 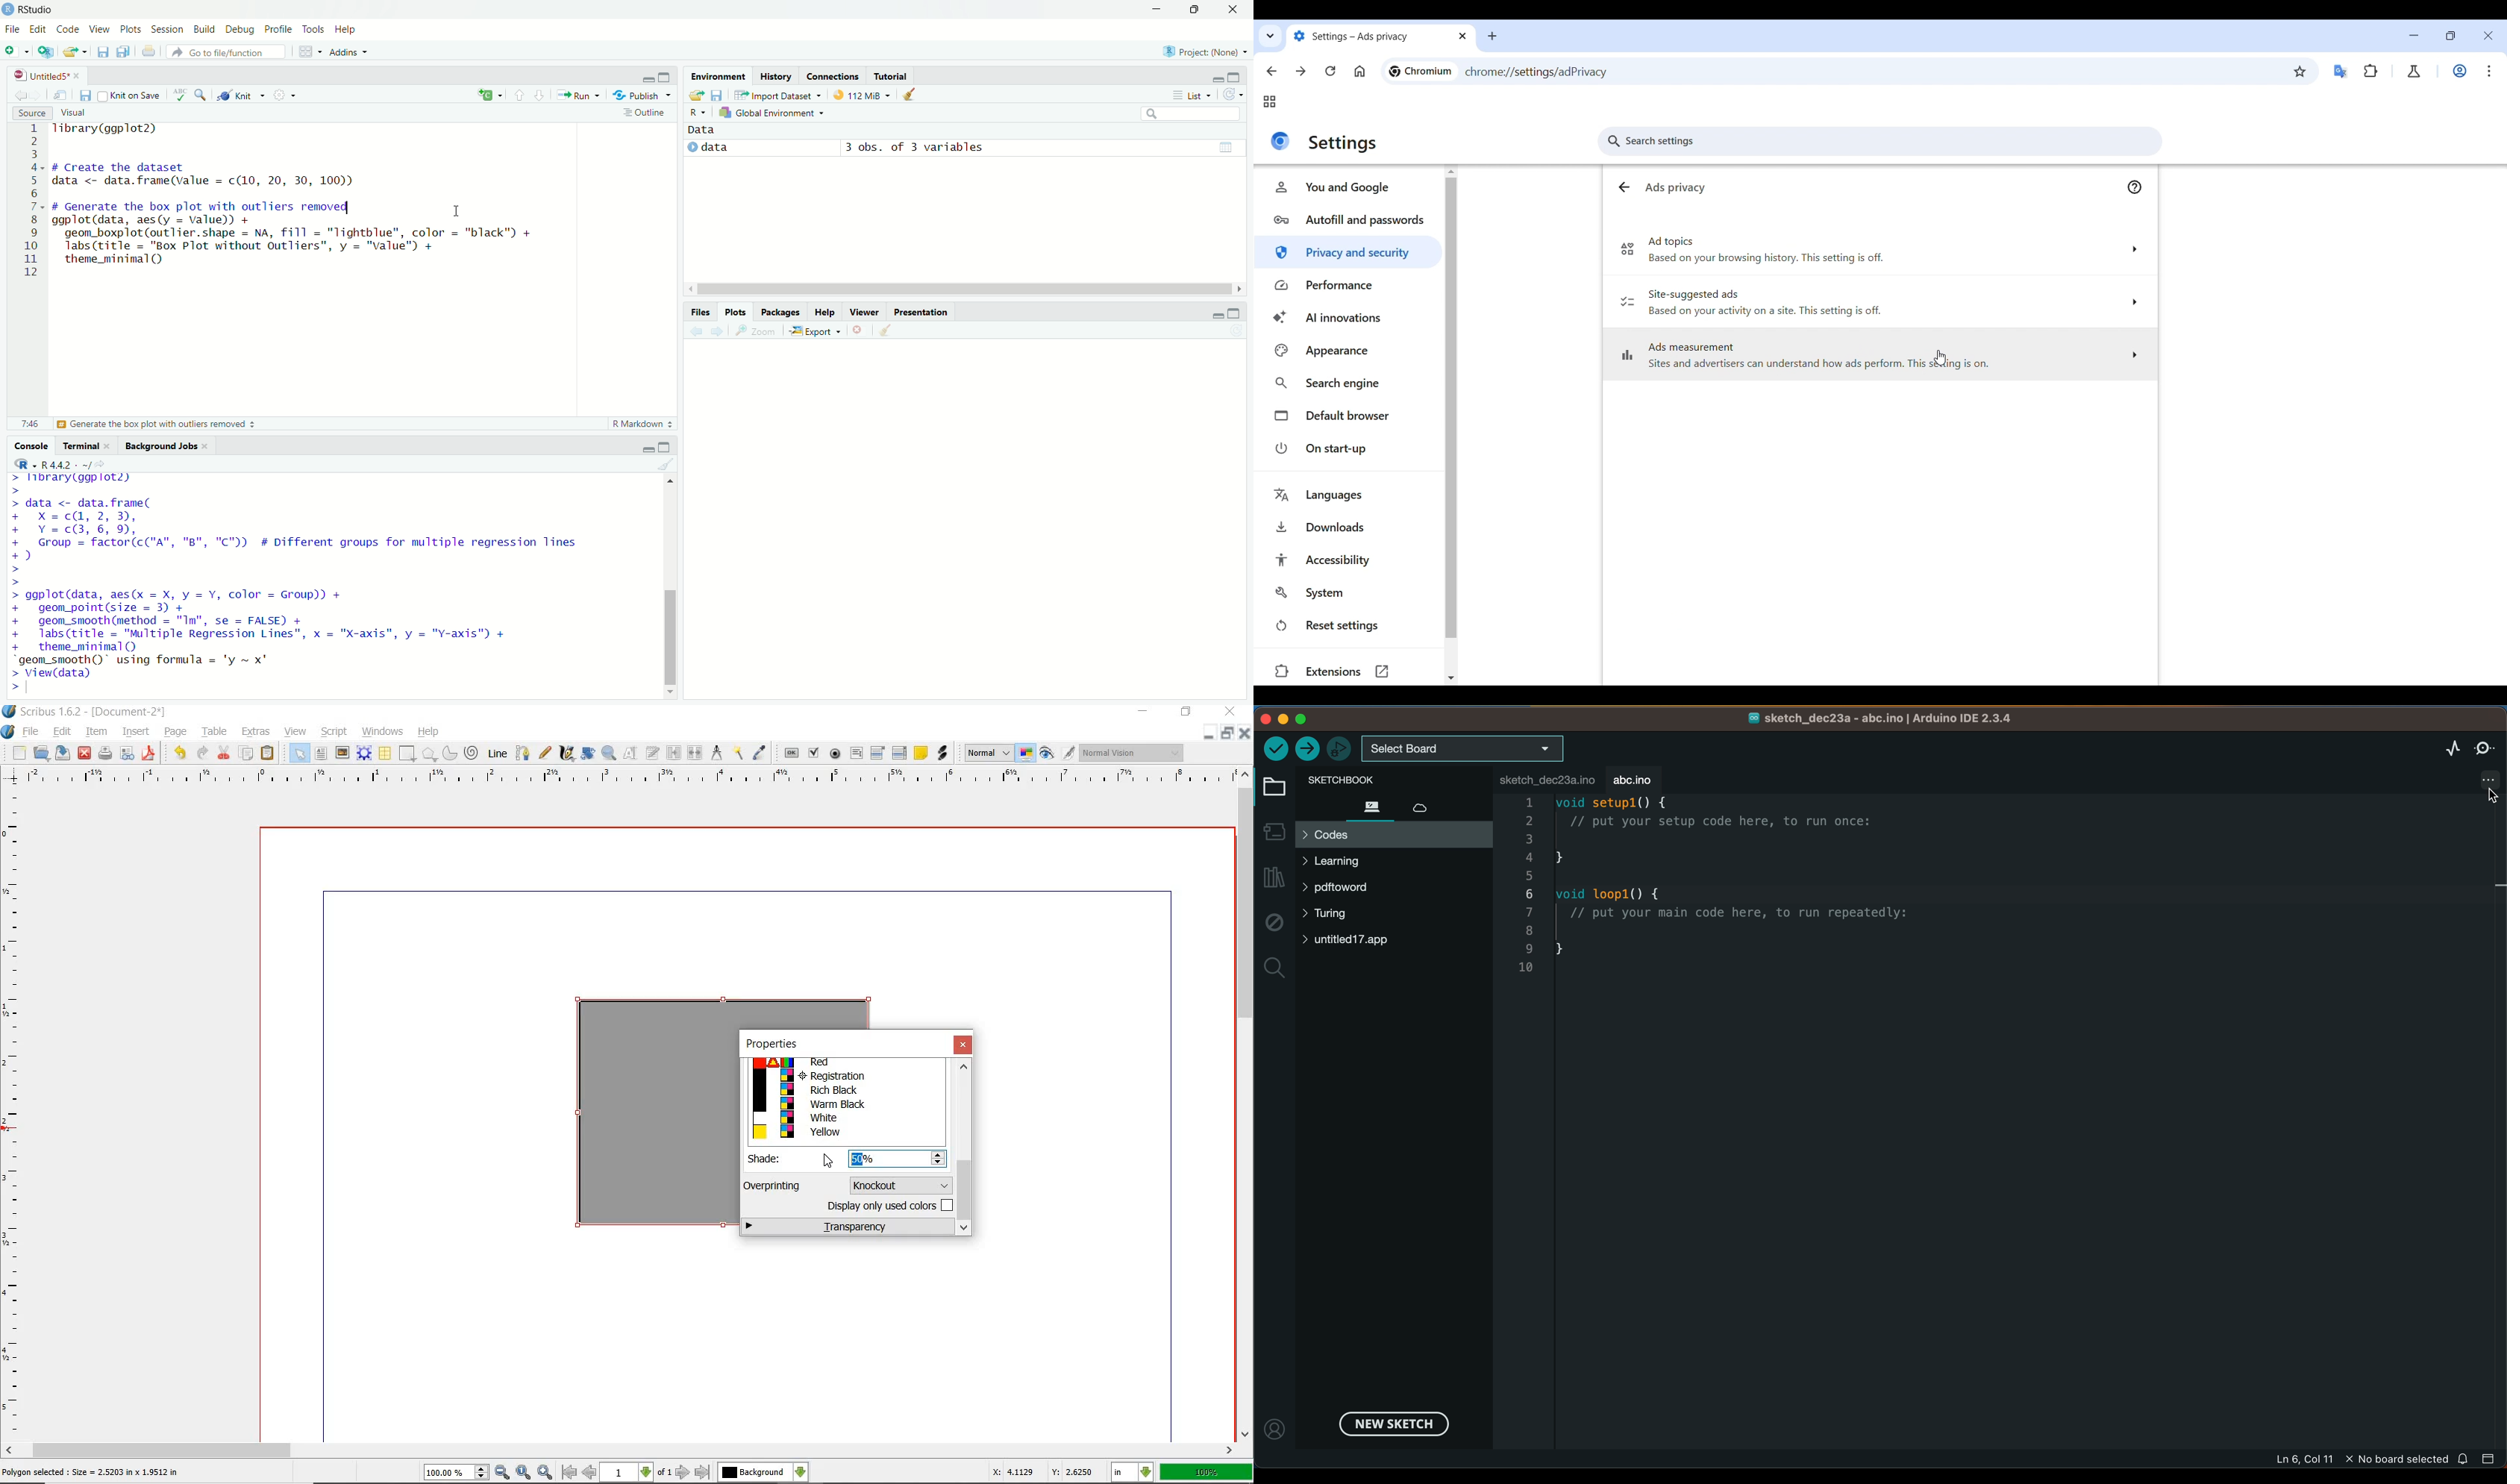 What do you see at coordinates (1462, 748) in the screenshot?
I see `board selecter` at bounding box center [1462, 748].